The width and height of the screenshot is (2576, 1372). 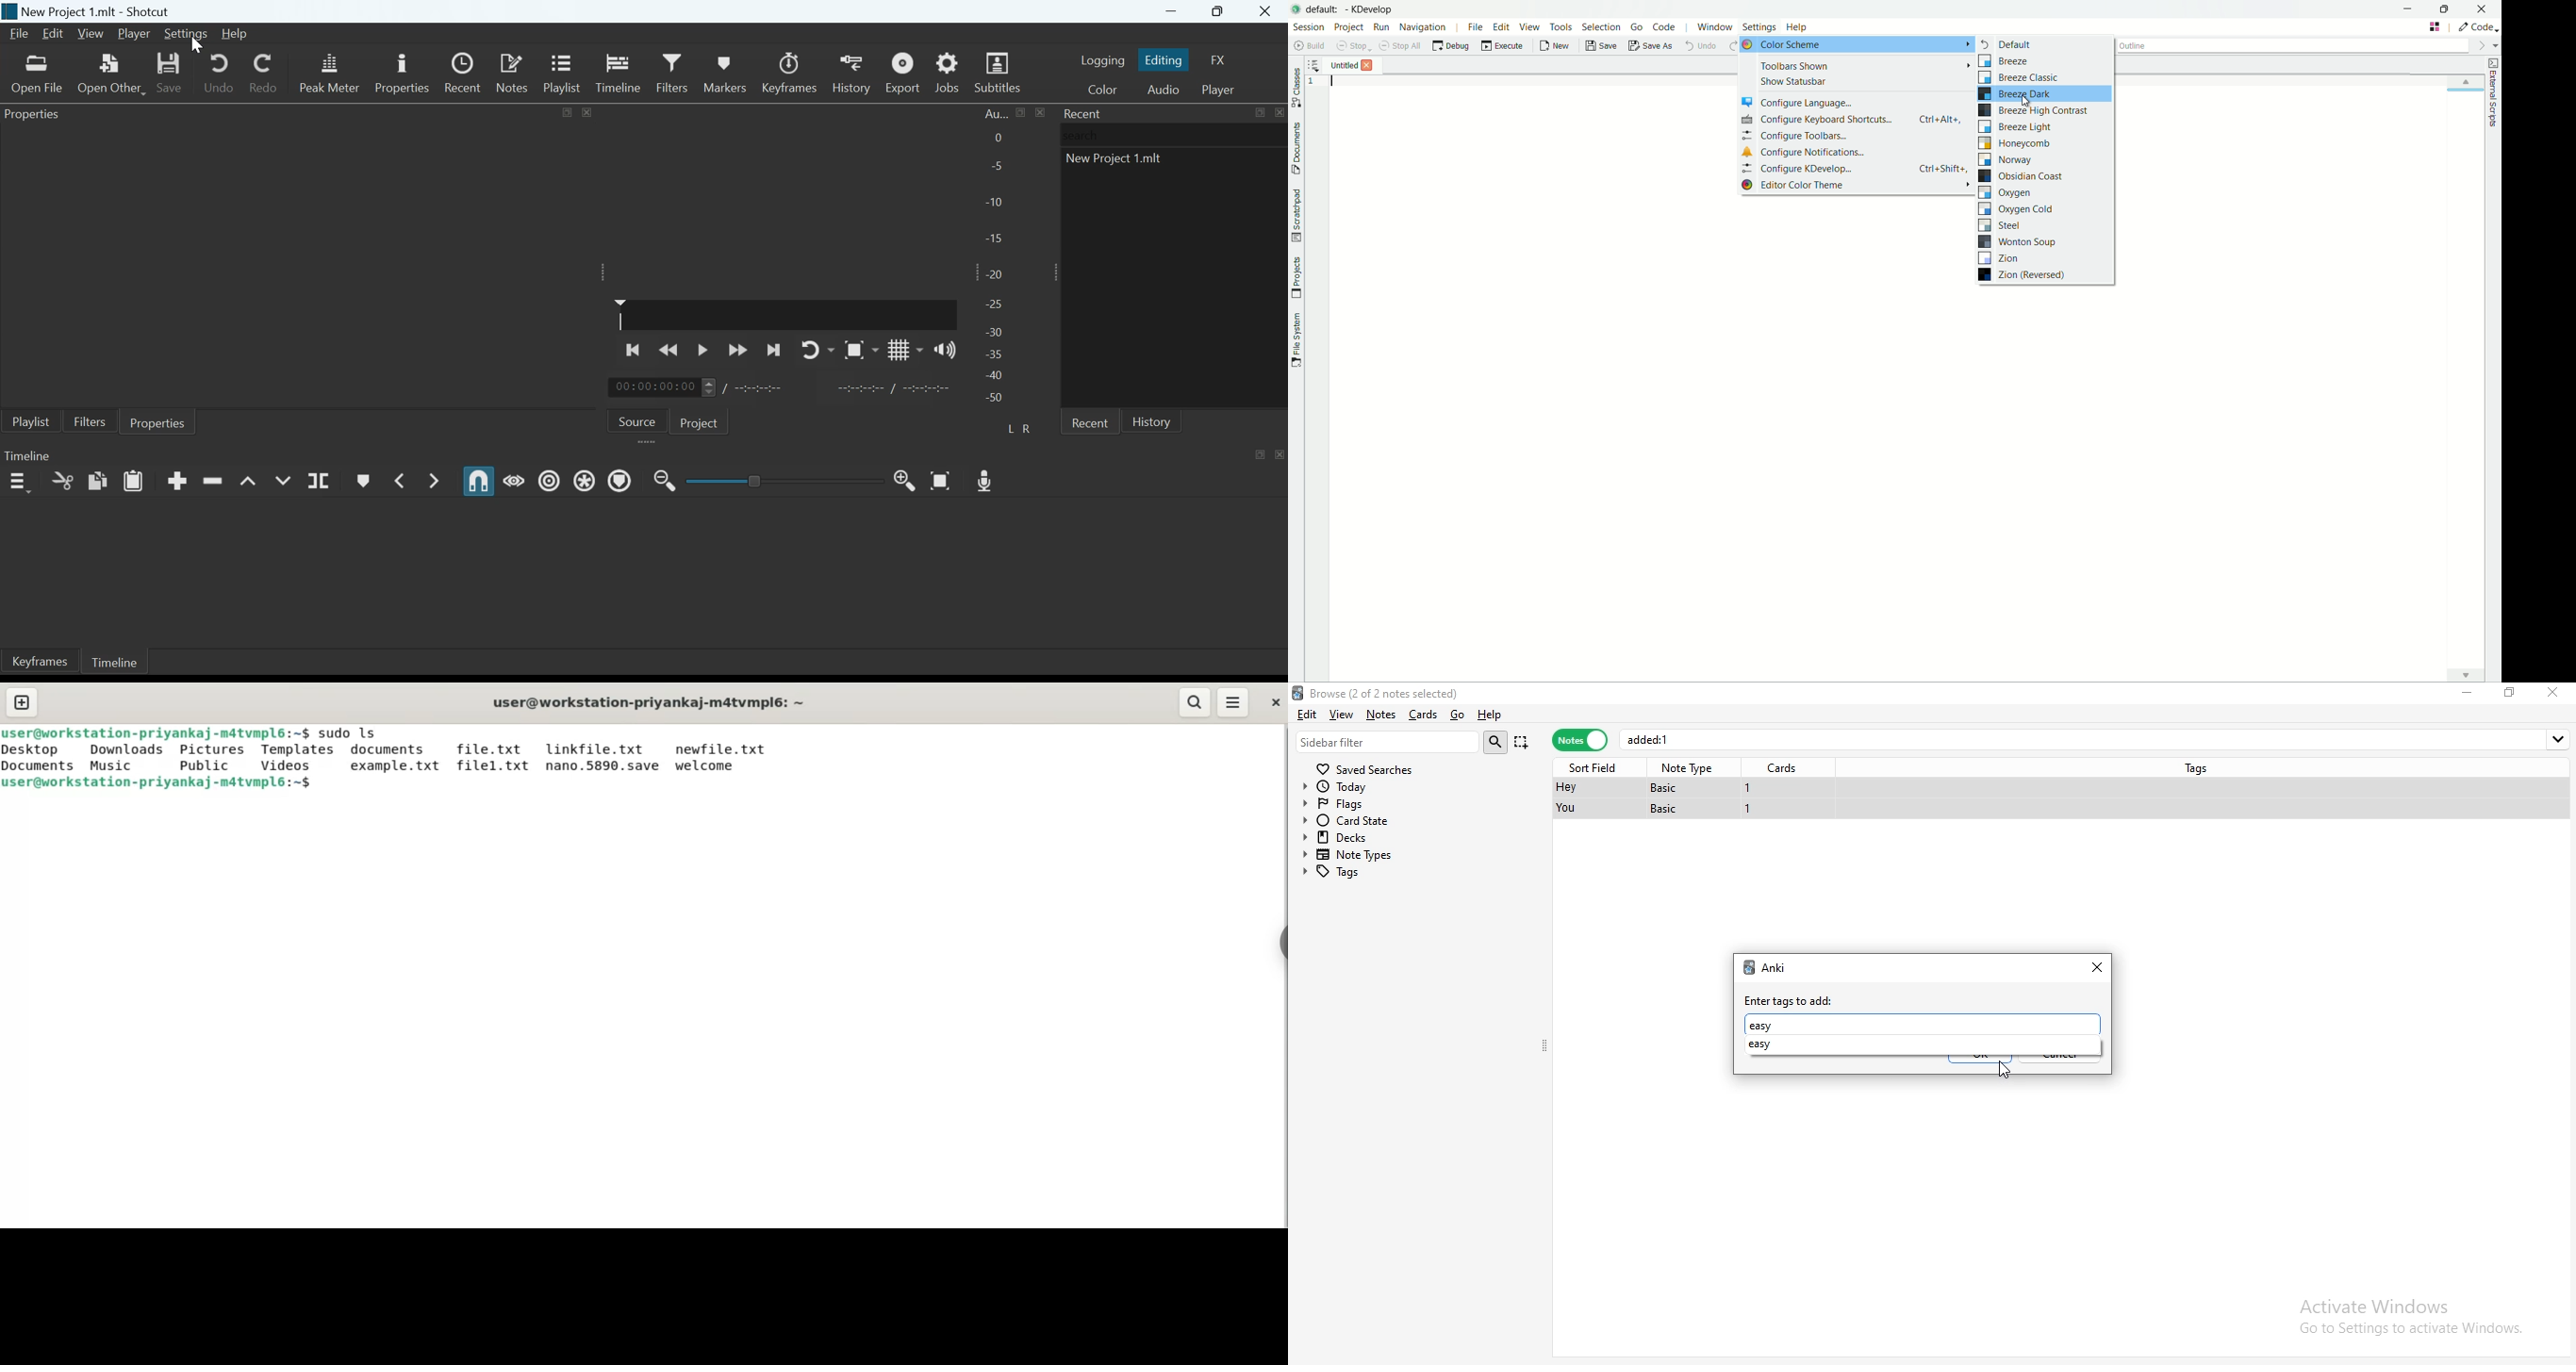 I want to click on Cursor, so click(x=196, y=45).